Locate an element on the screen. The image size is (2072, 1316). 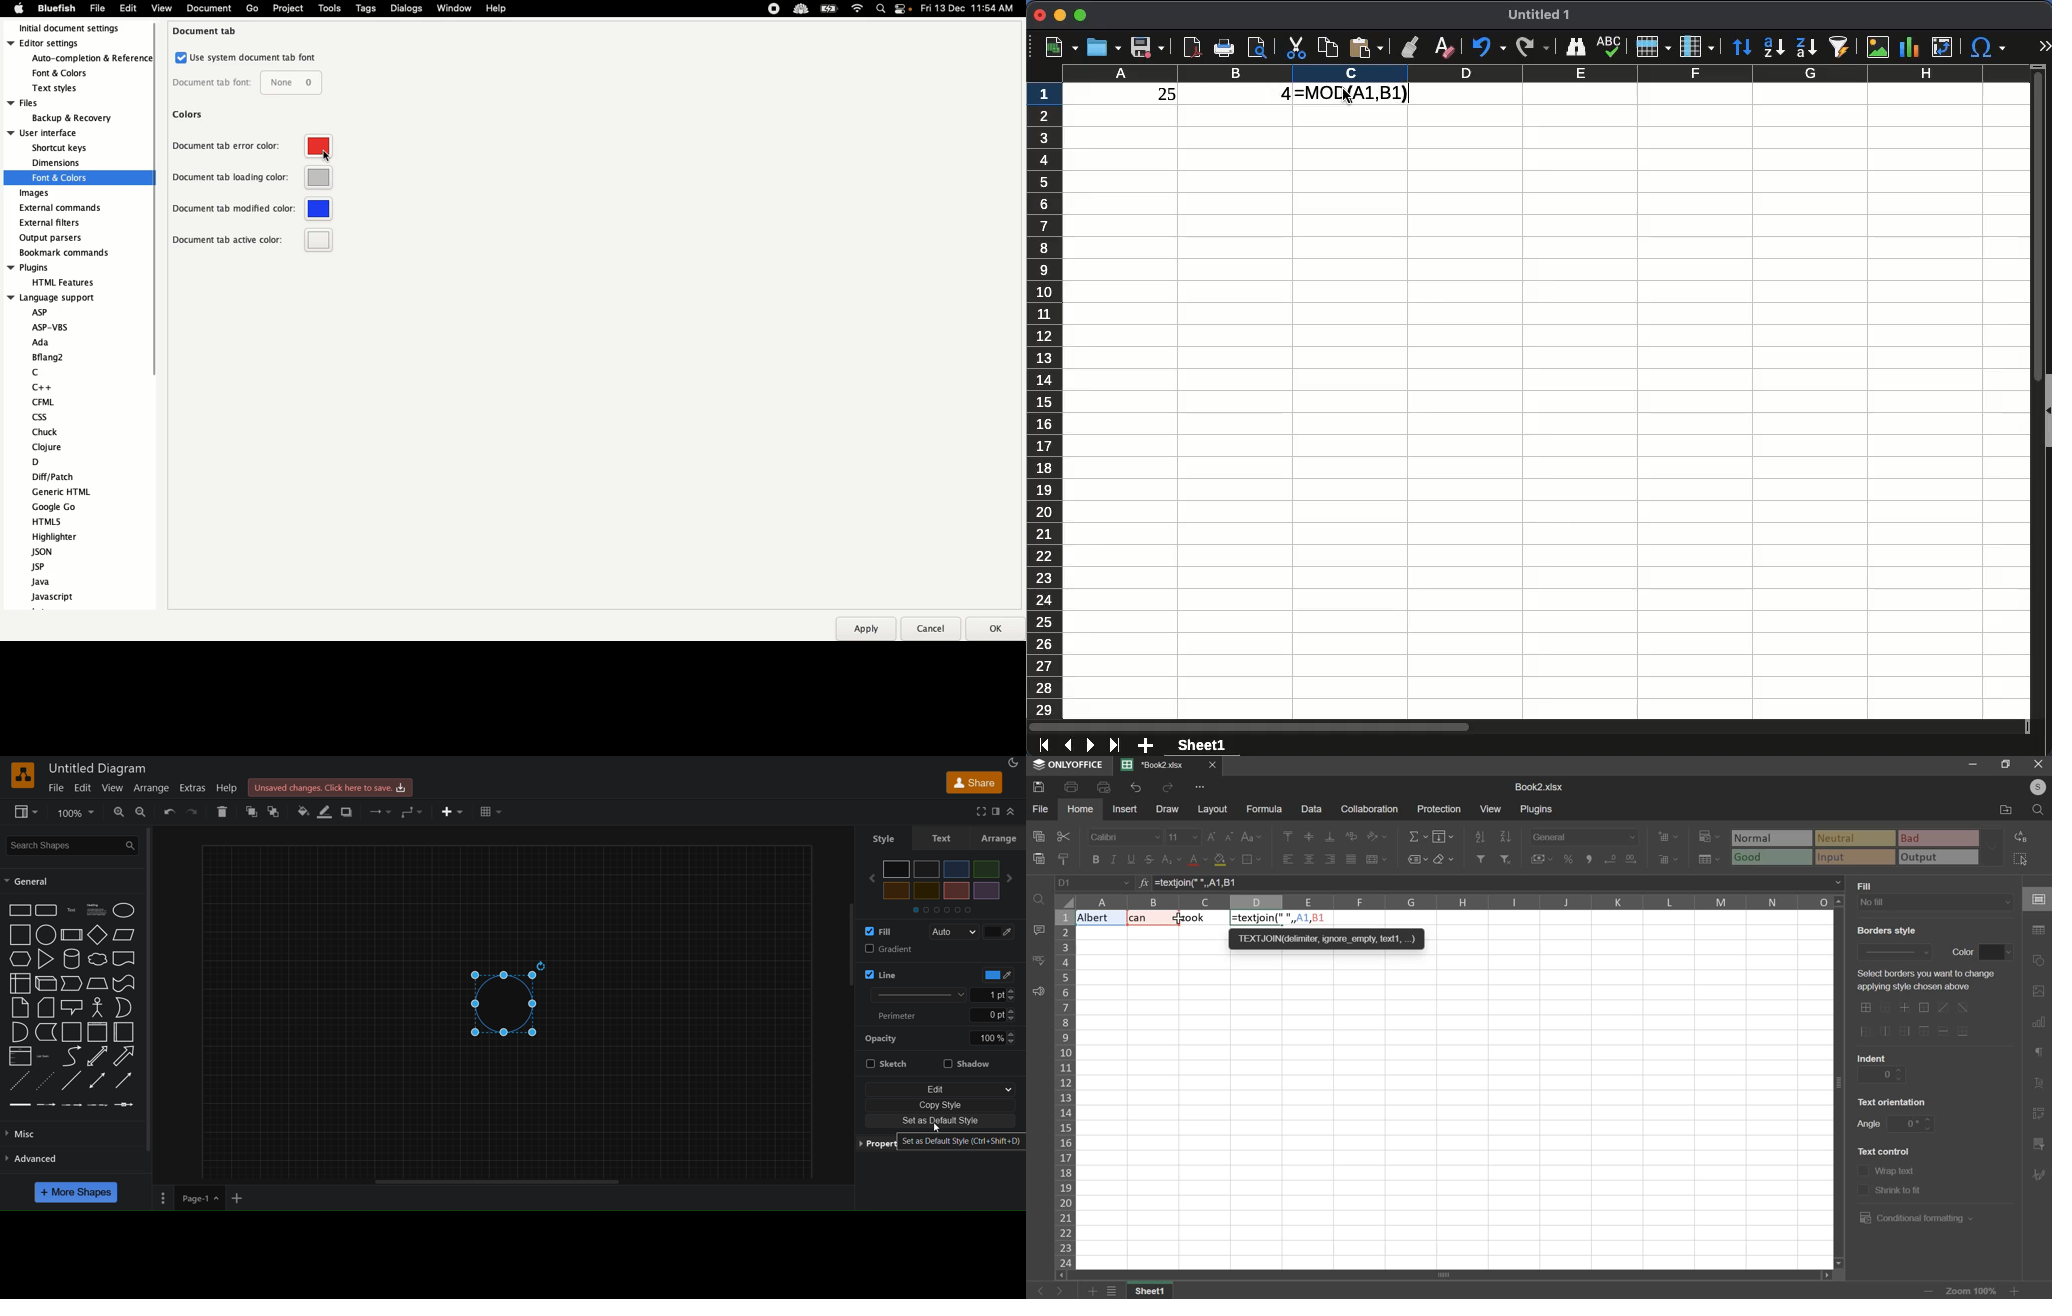
grey color is located at coordinates (927, 869).